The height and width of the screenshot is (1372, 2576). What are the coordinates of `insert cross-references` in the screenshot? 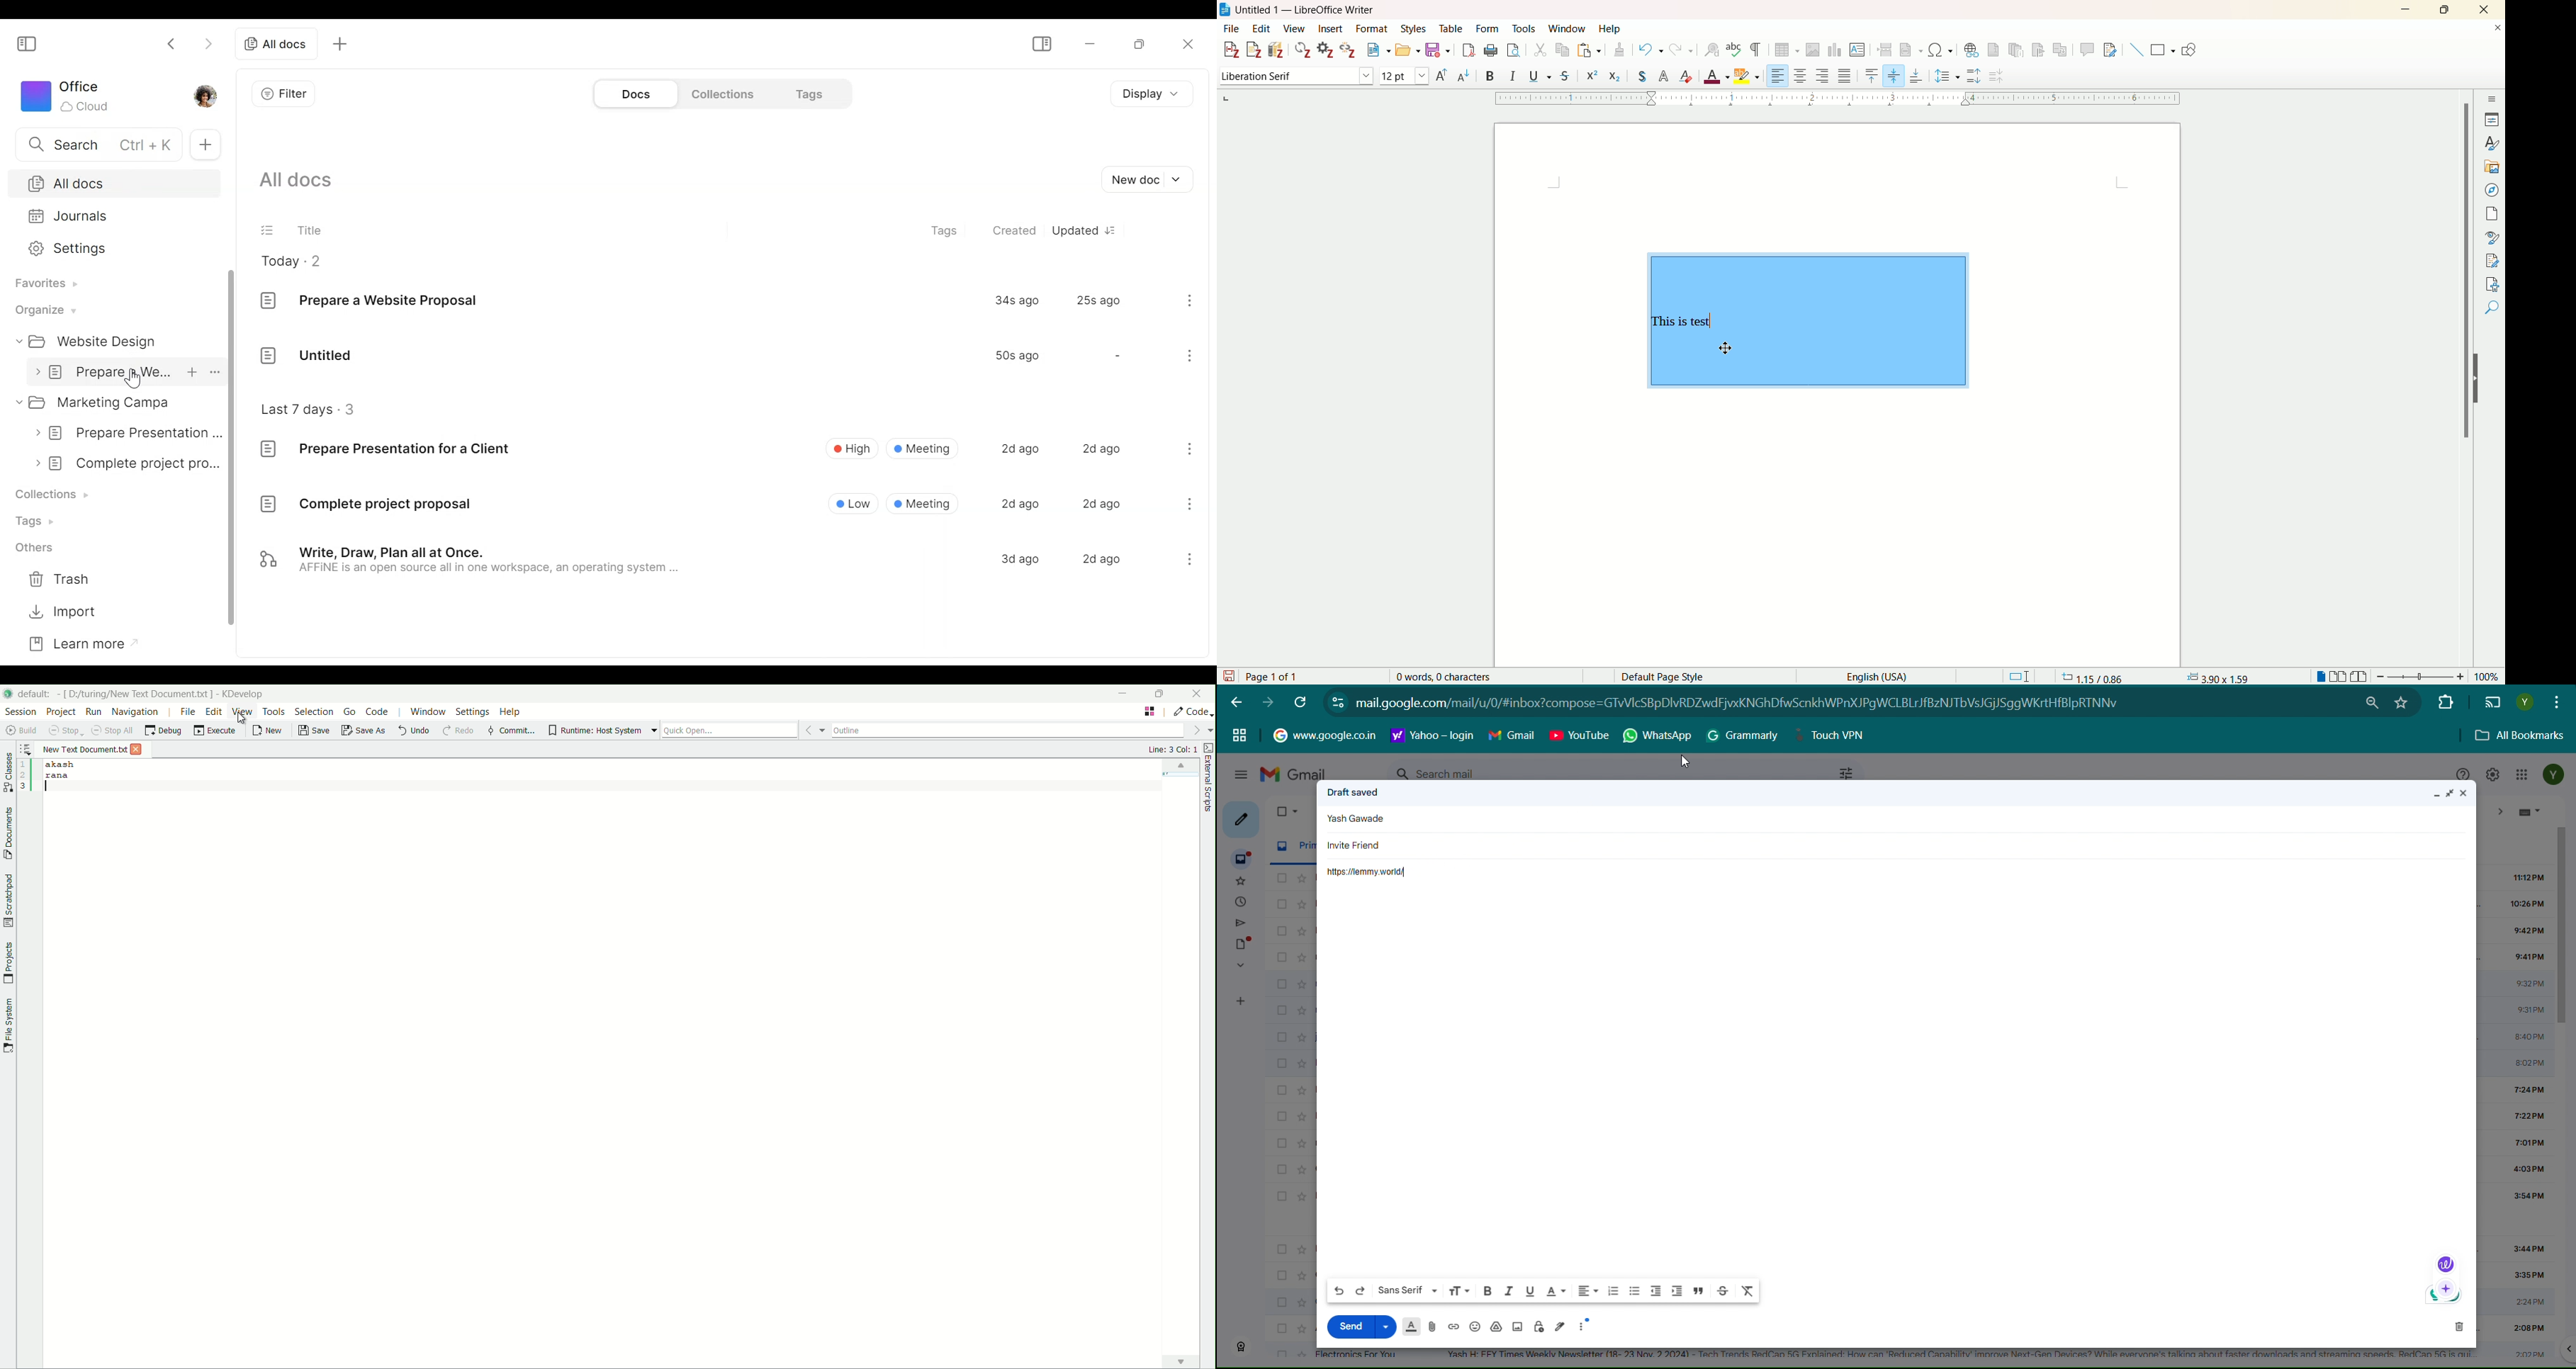 It's located at (2061, 50).